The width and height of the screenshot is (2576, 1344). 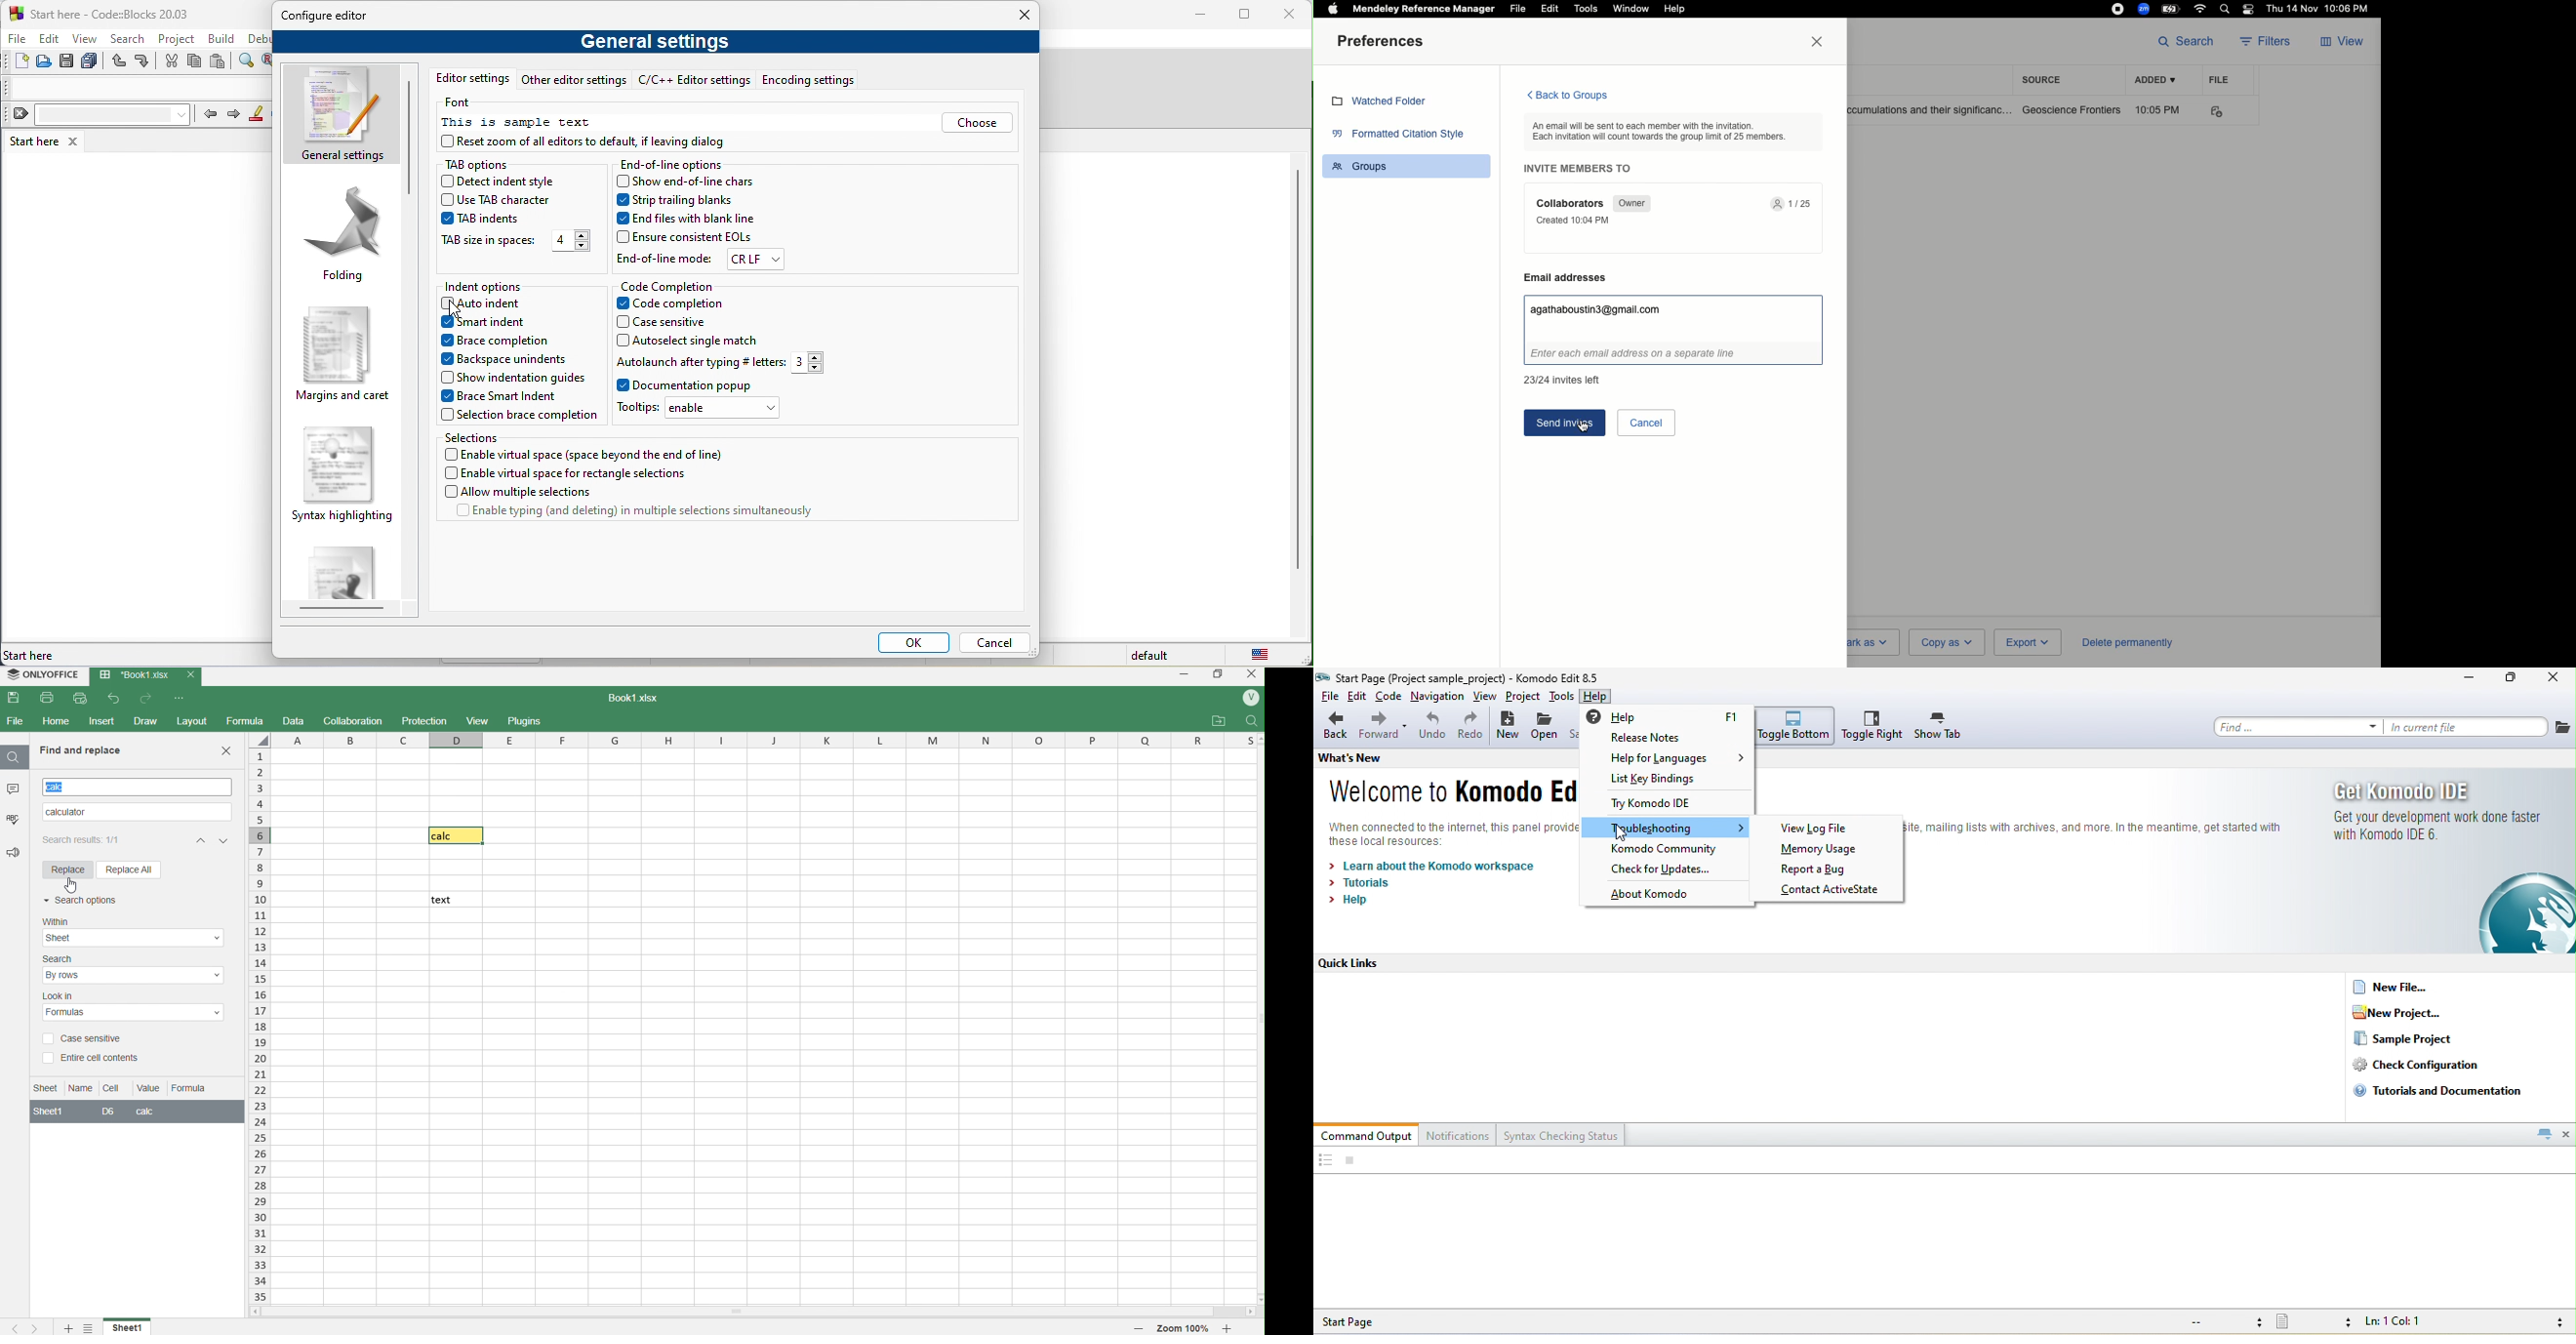 I want to click on configure, so click(x=333, y=18).